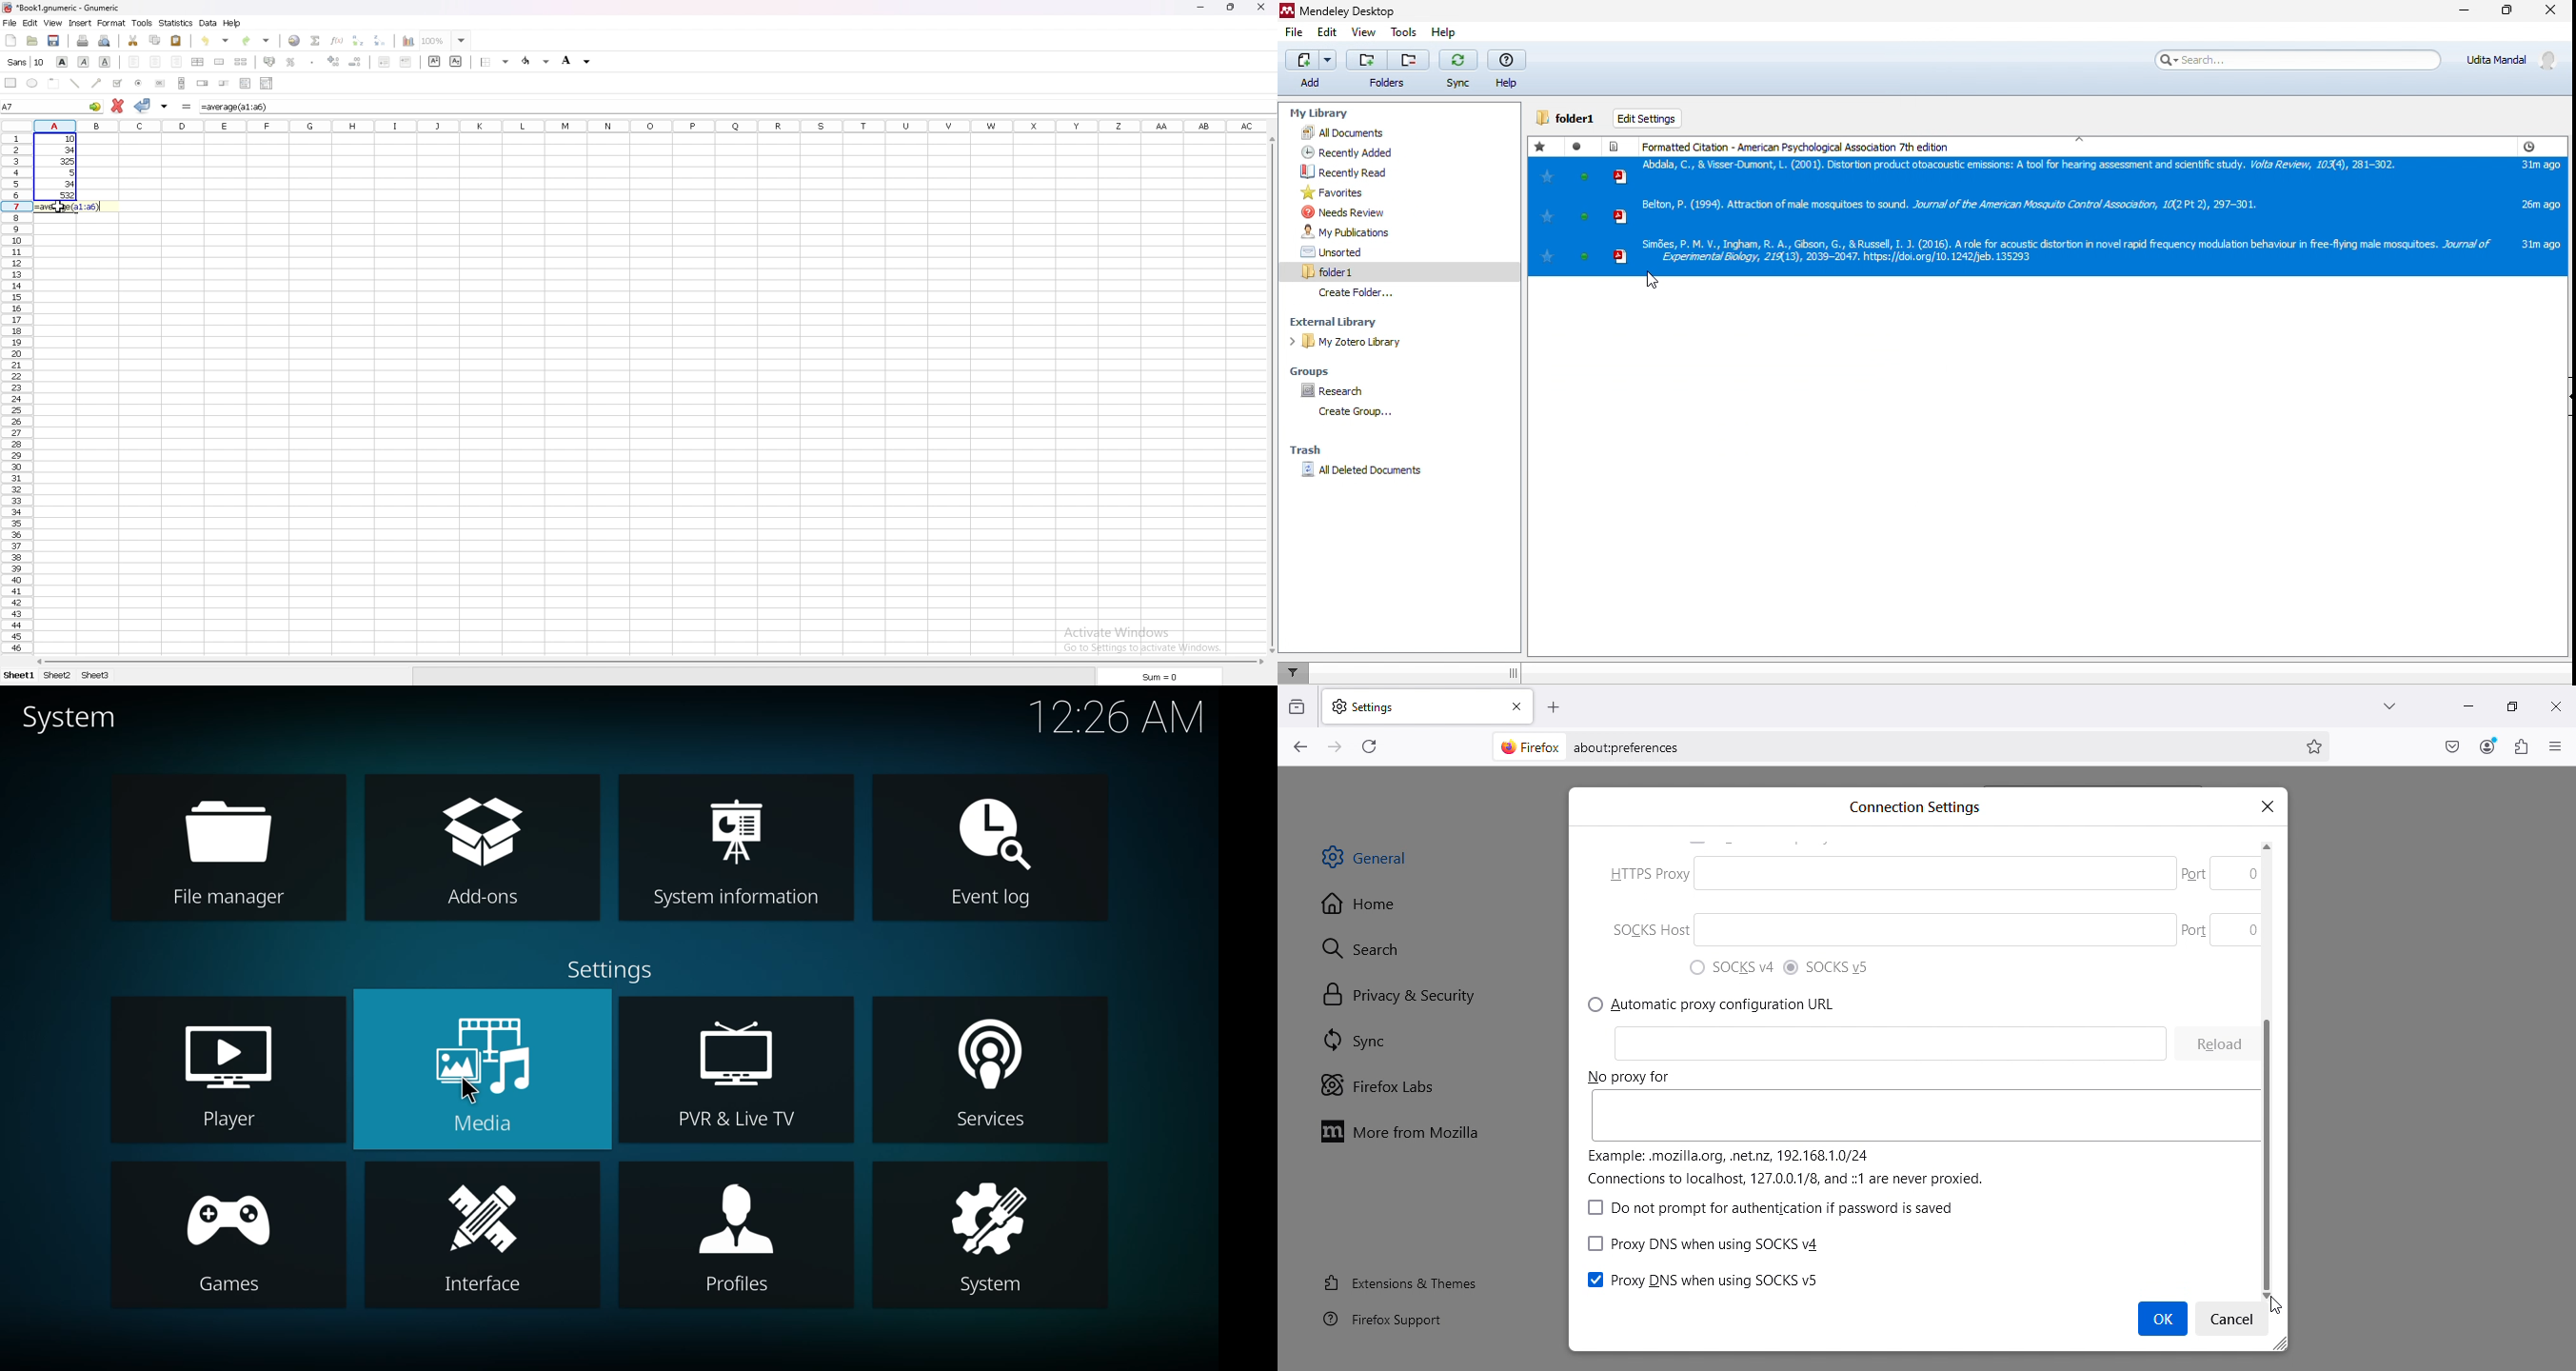  Describe the element at coordinates (1385, 1323) in the screenshot. I see `Firefox support` at that location.